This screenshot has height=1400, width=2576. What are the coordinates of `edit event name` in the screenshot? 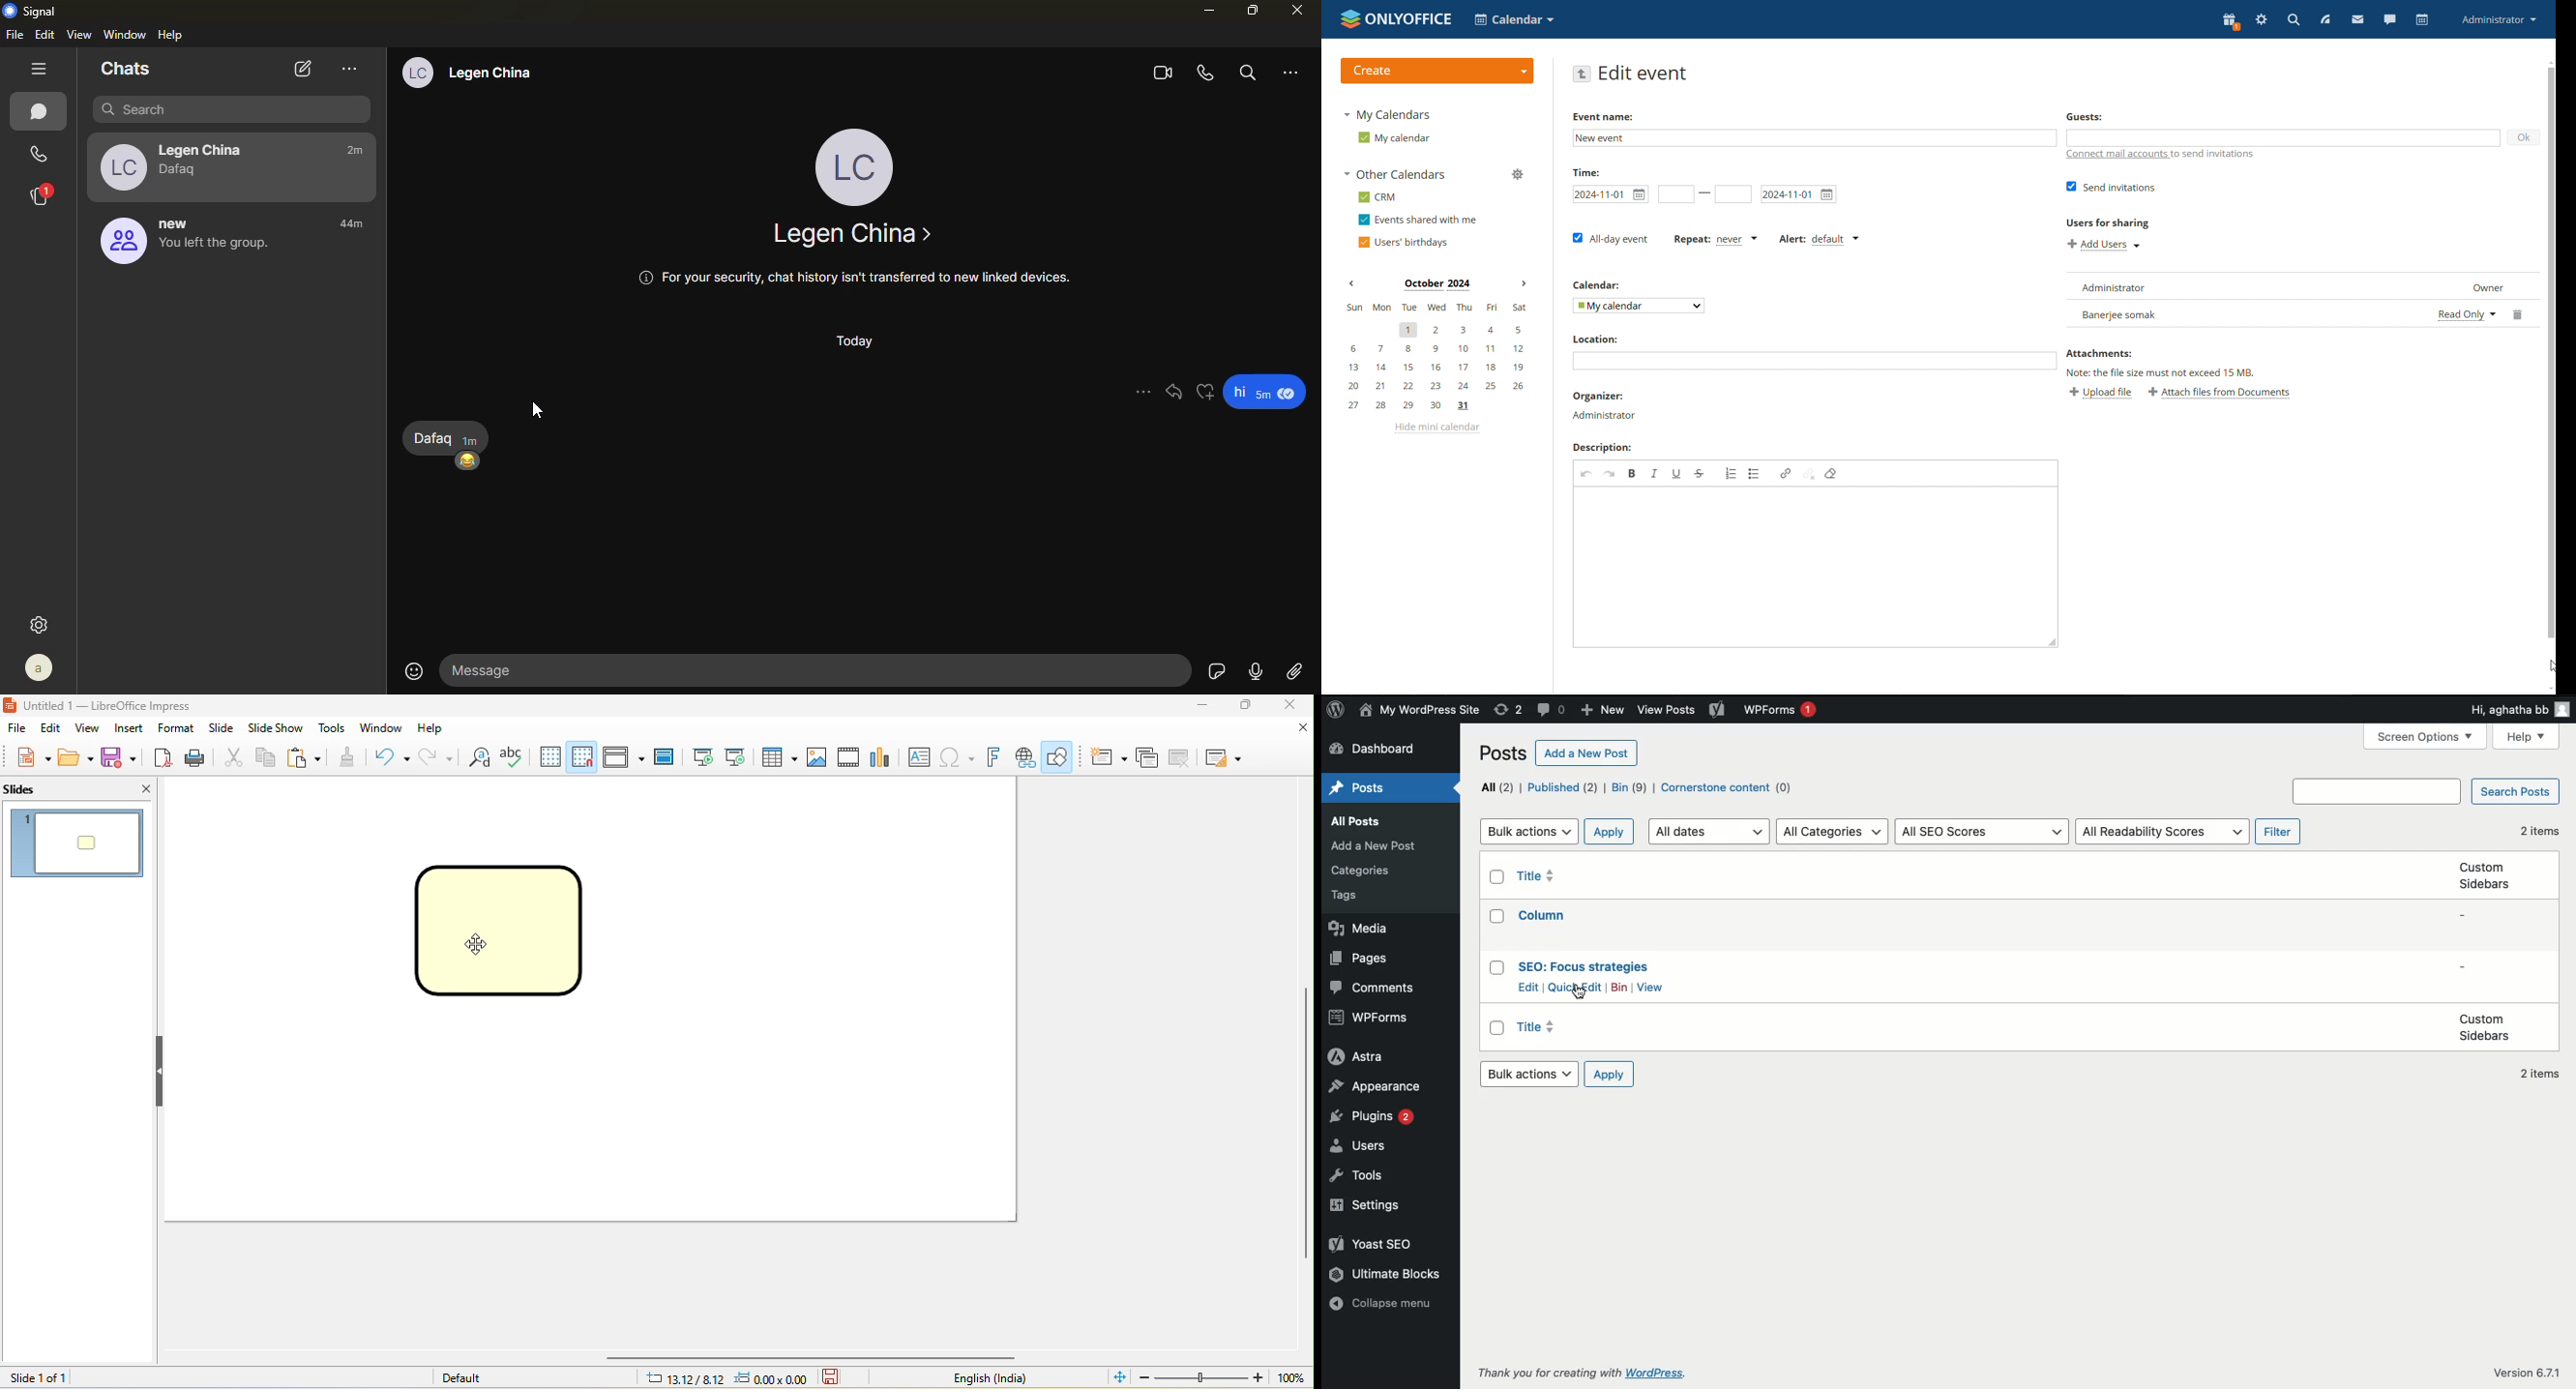 It's located at (1815, 140).